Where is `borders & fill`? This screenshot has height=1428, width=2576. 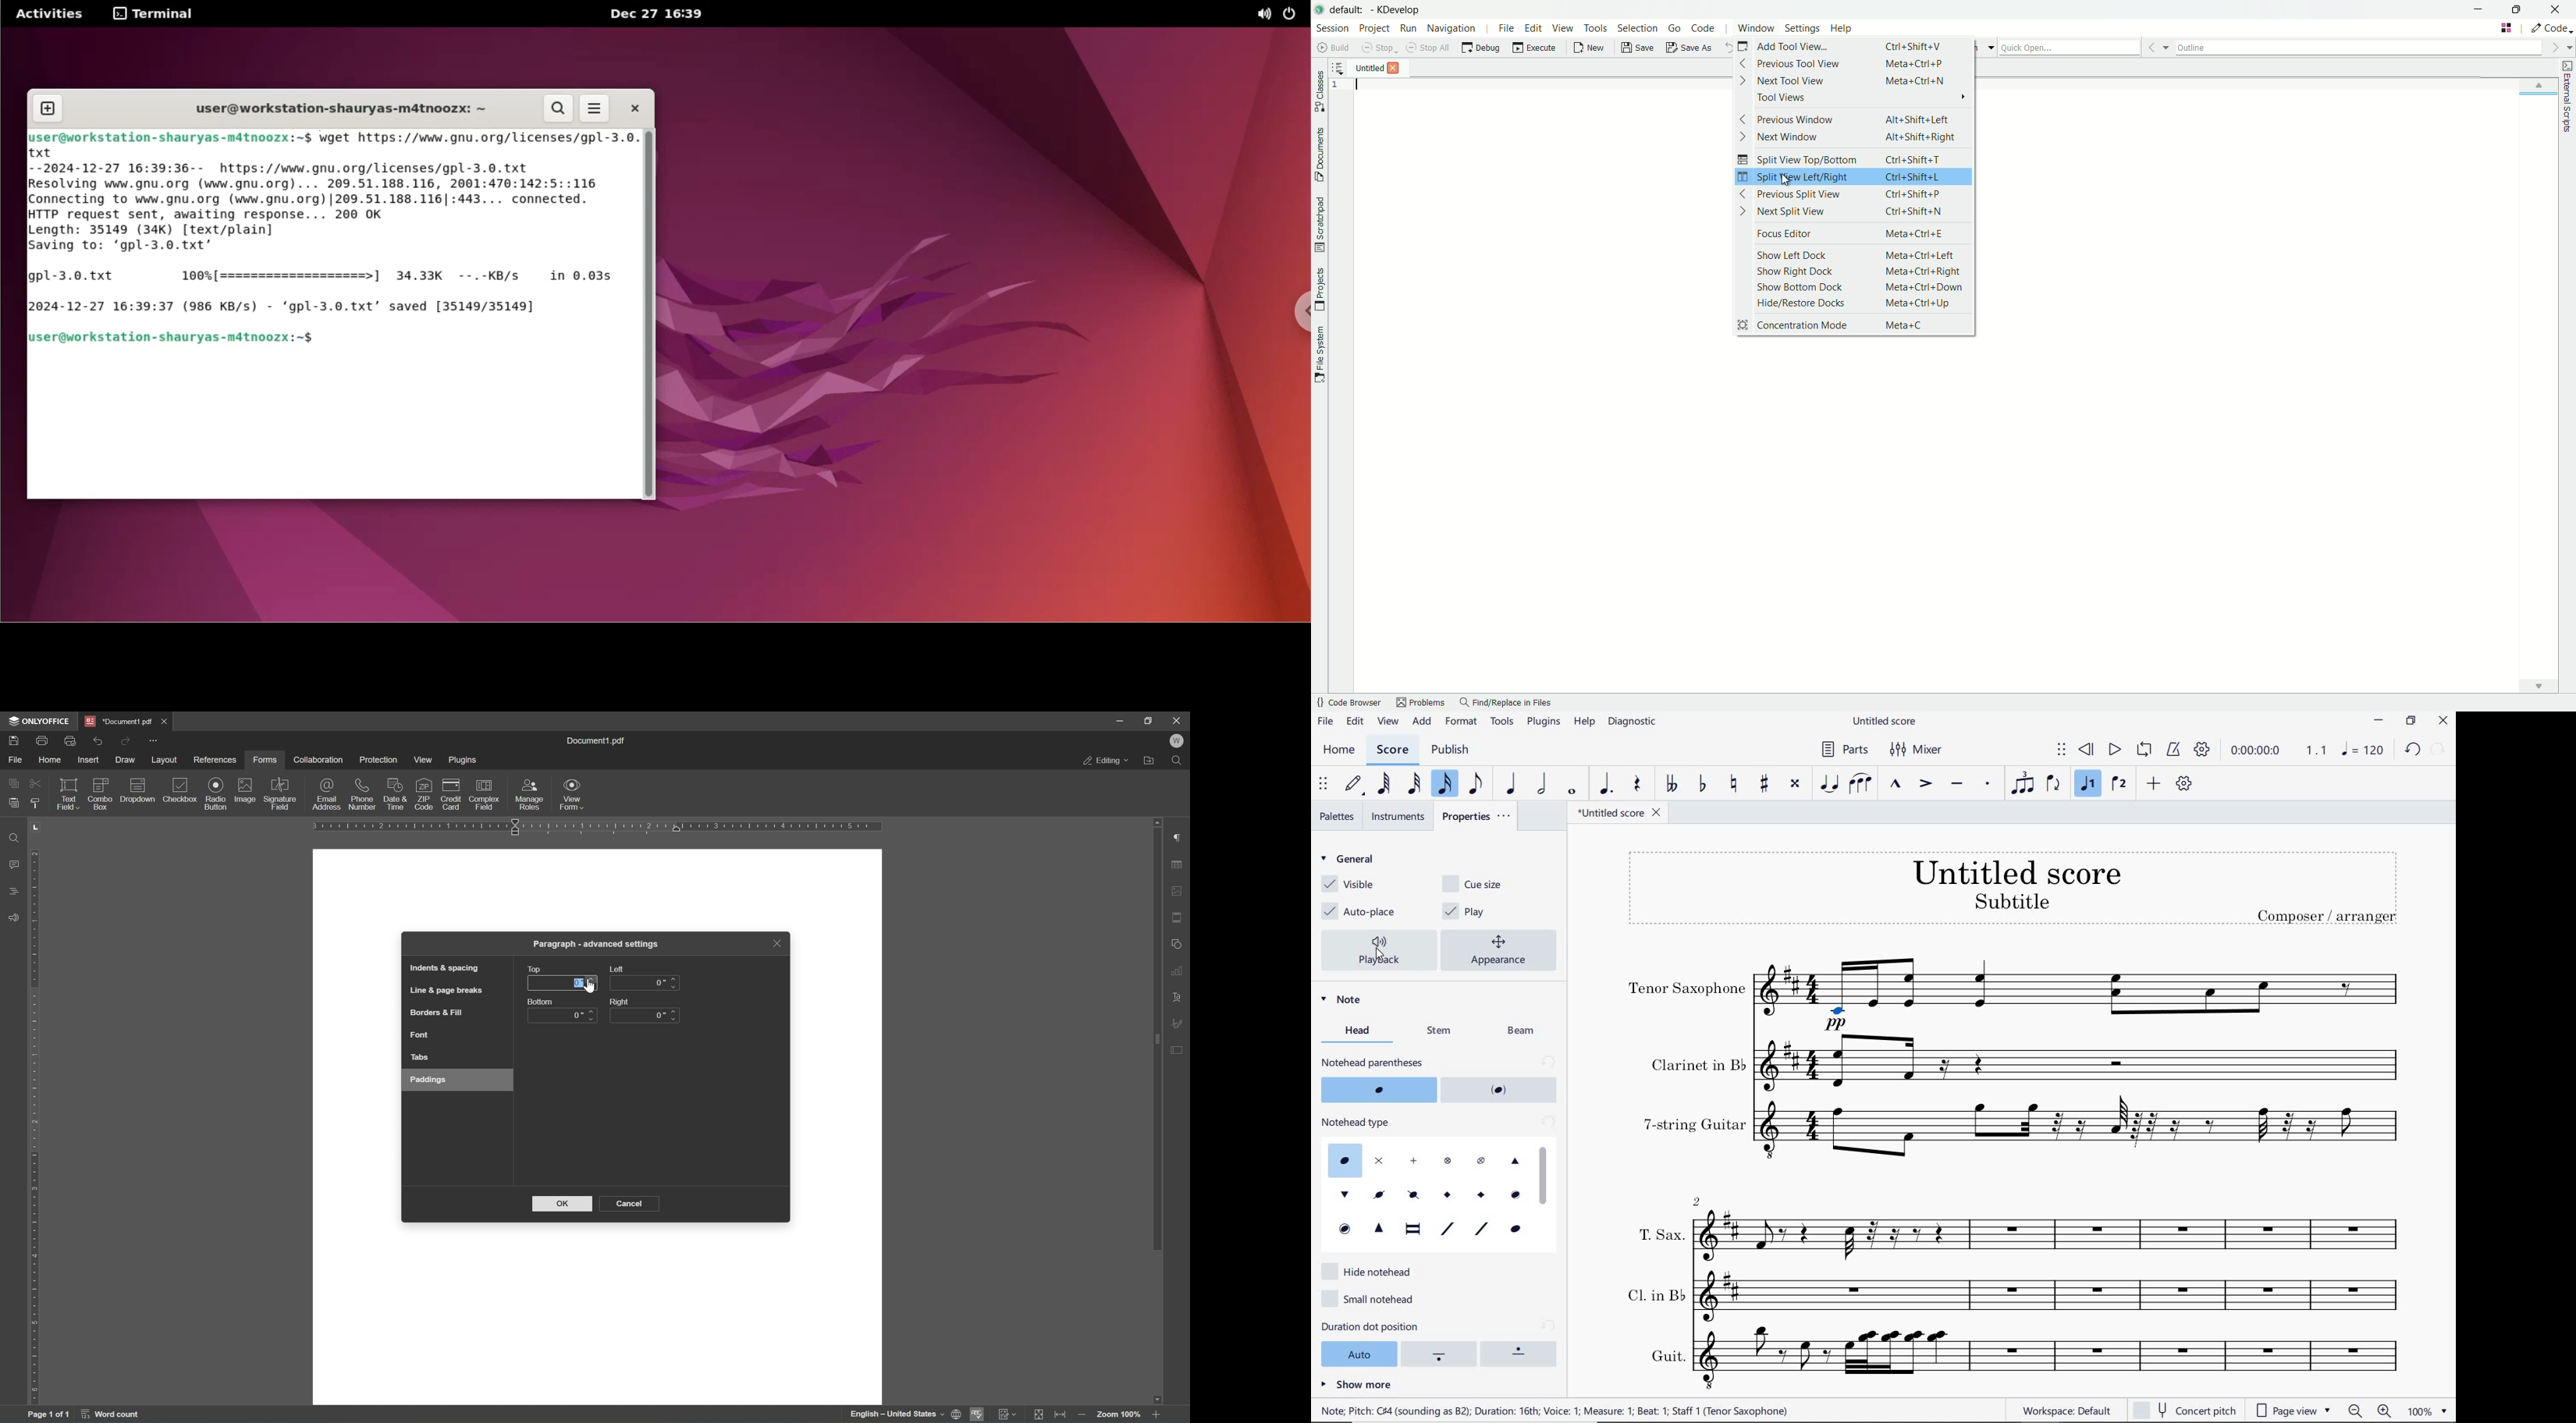 borders & fill is located at coordinates (435, 1014).